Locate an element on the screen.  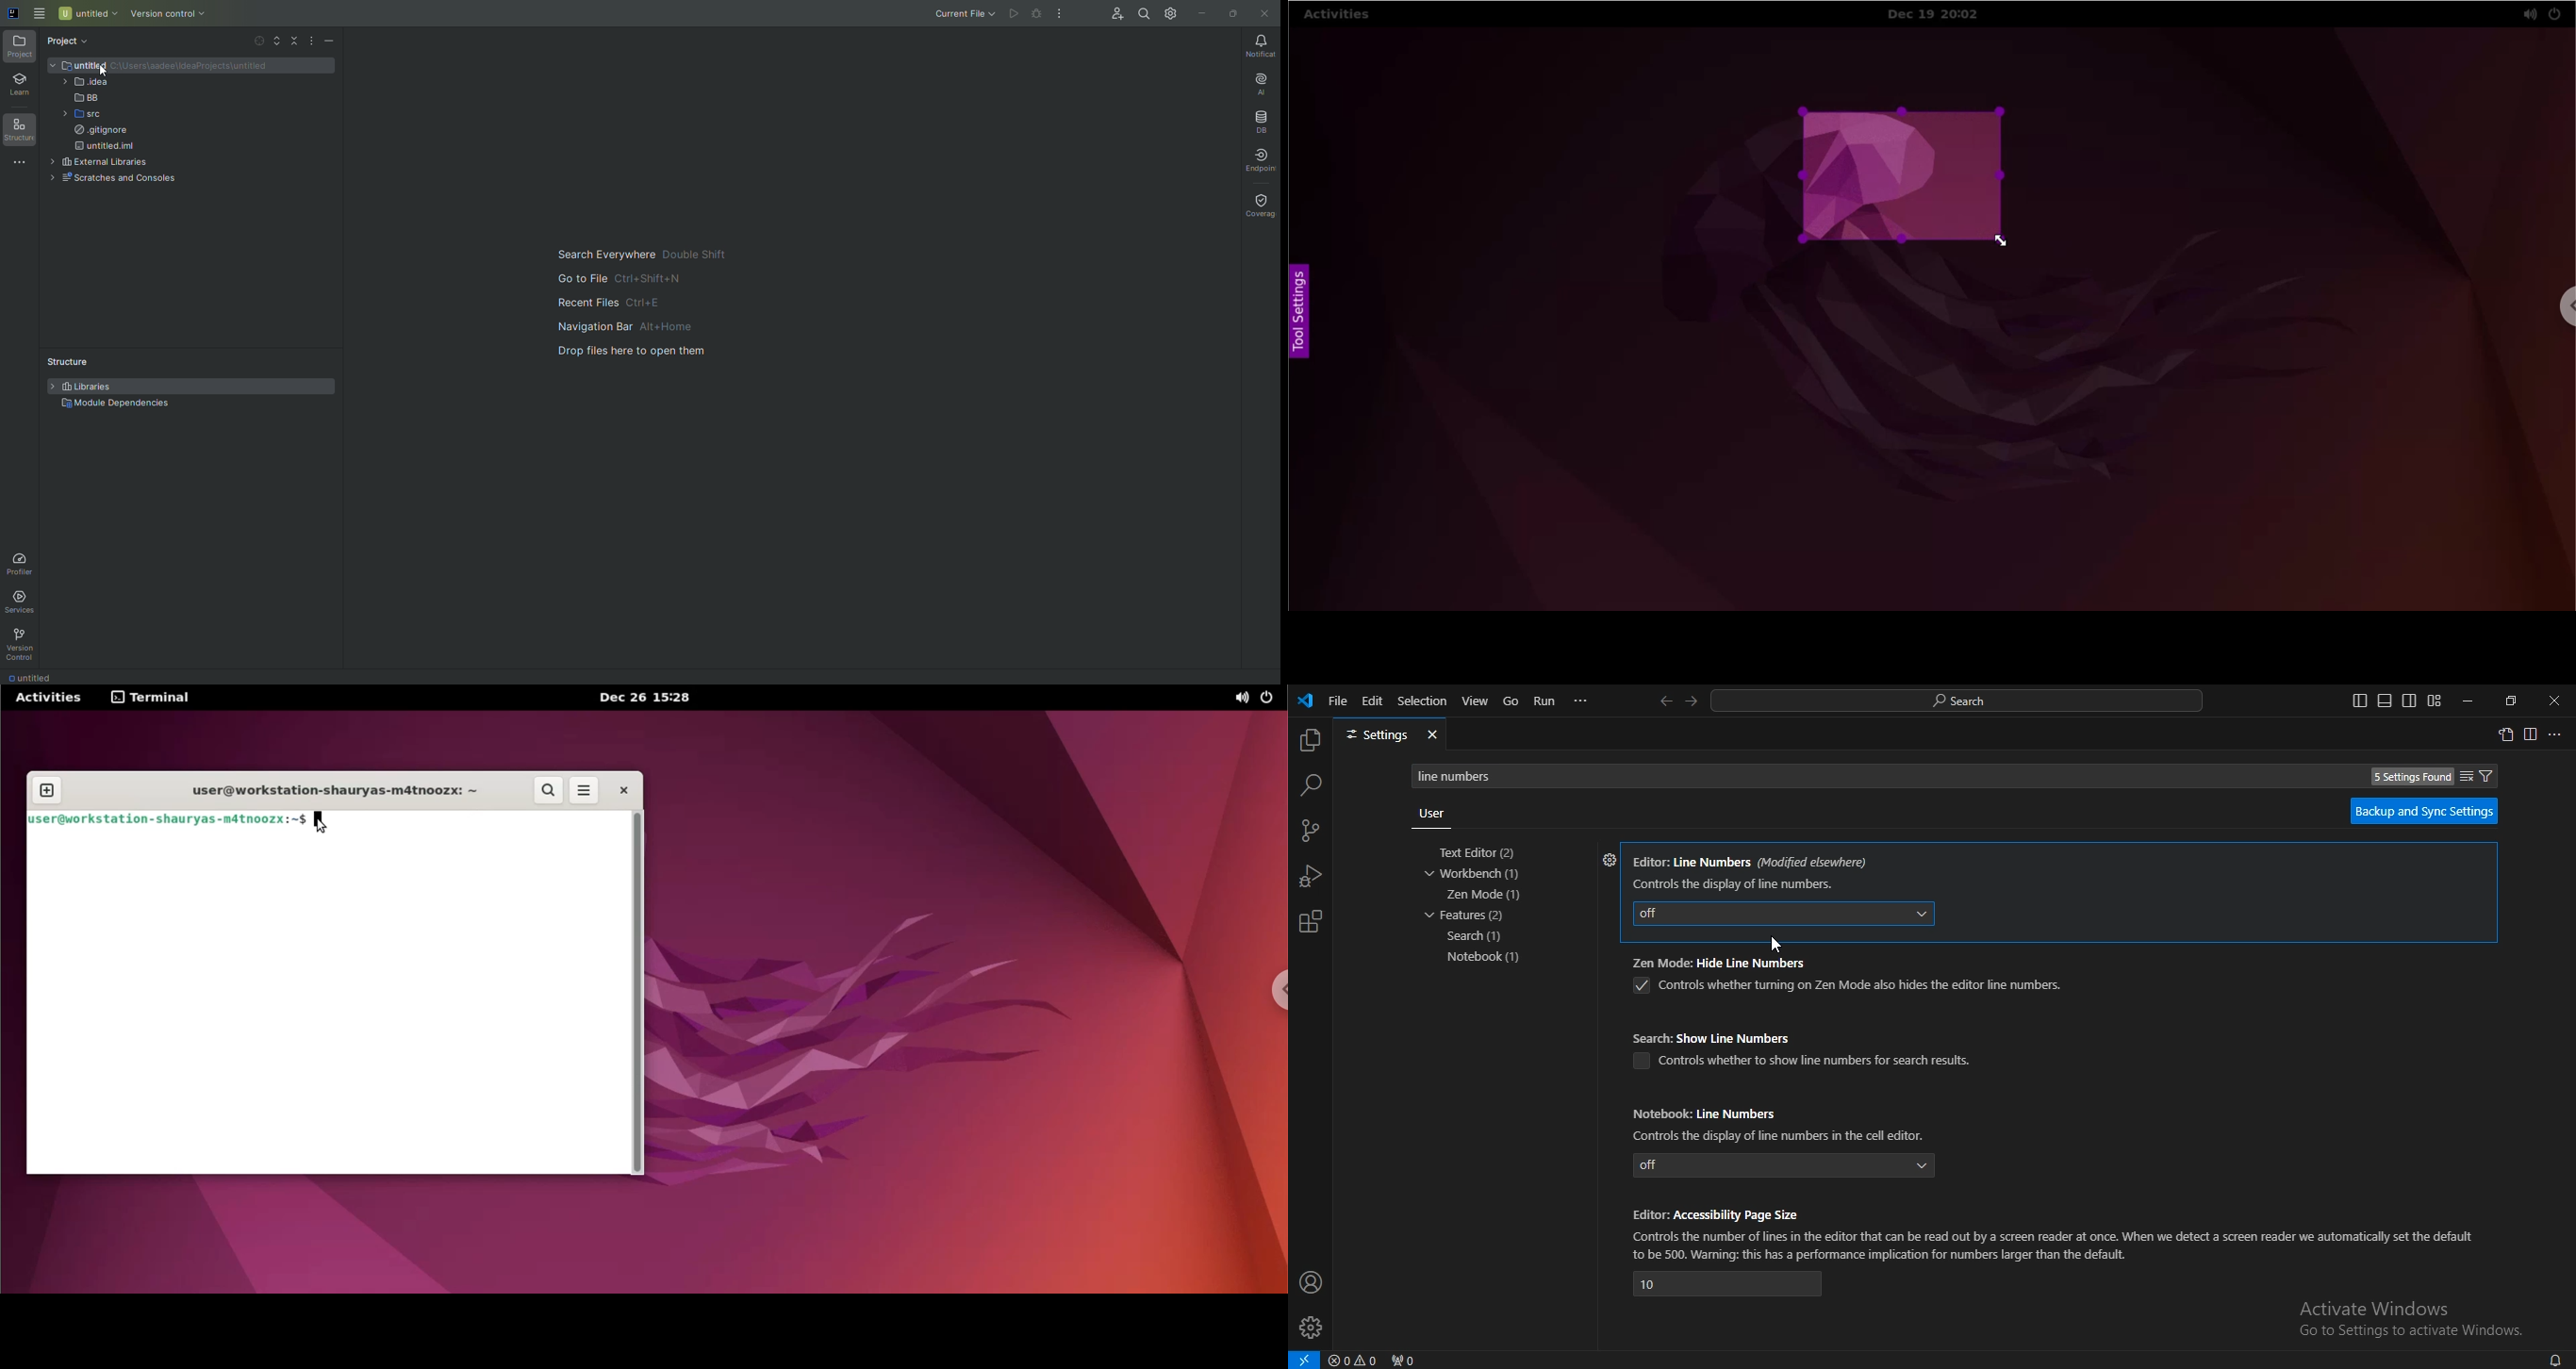
zen mode is located at coordinates (1485, 895).